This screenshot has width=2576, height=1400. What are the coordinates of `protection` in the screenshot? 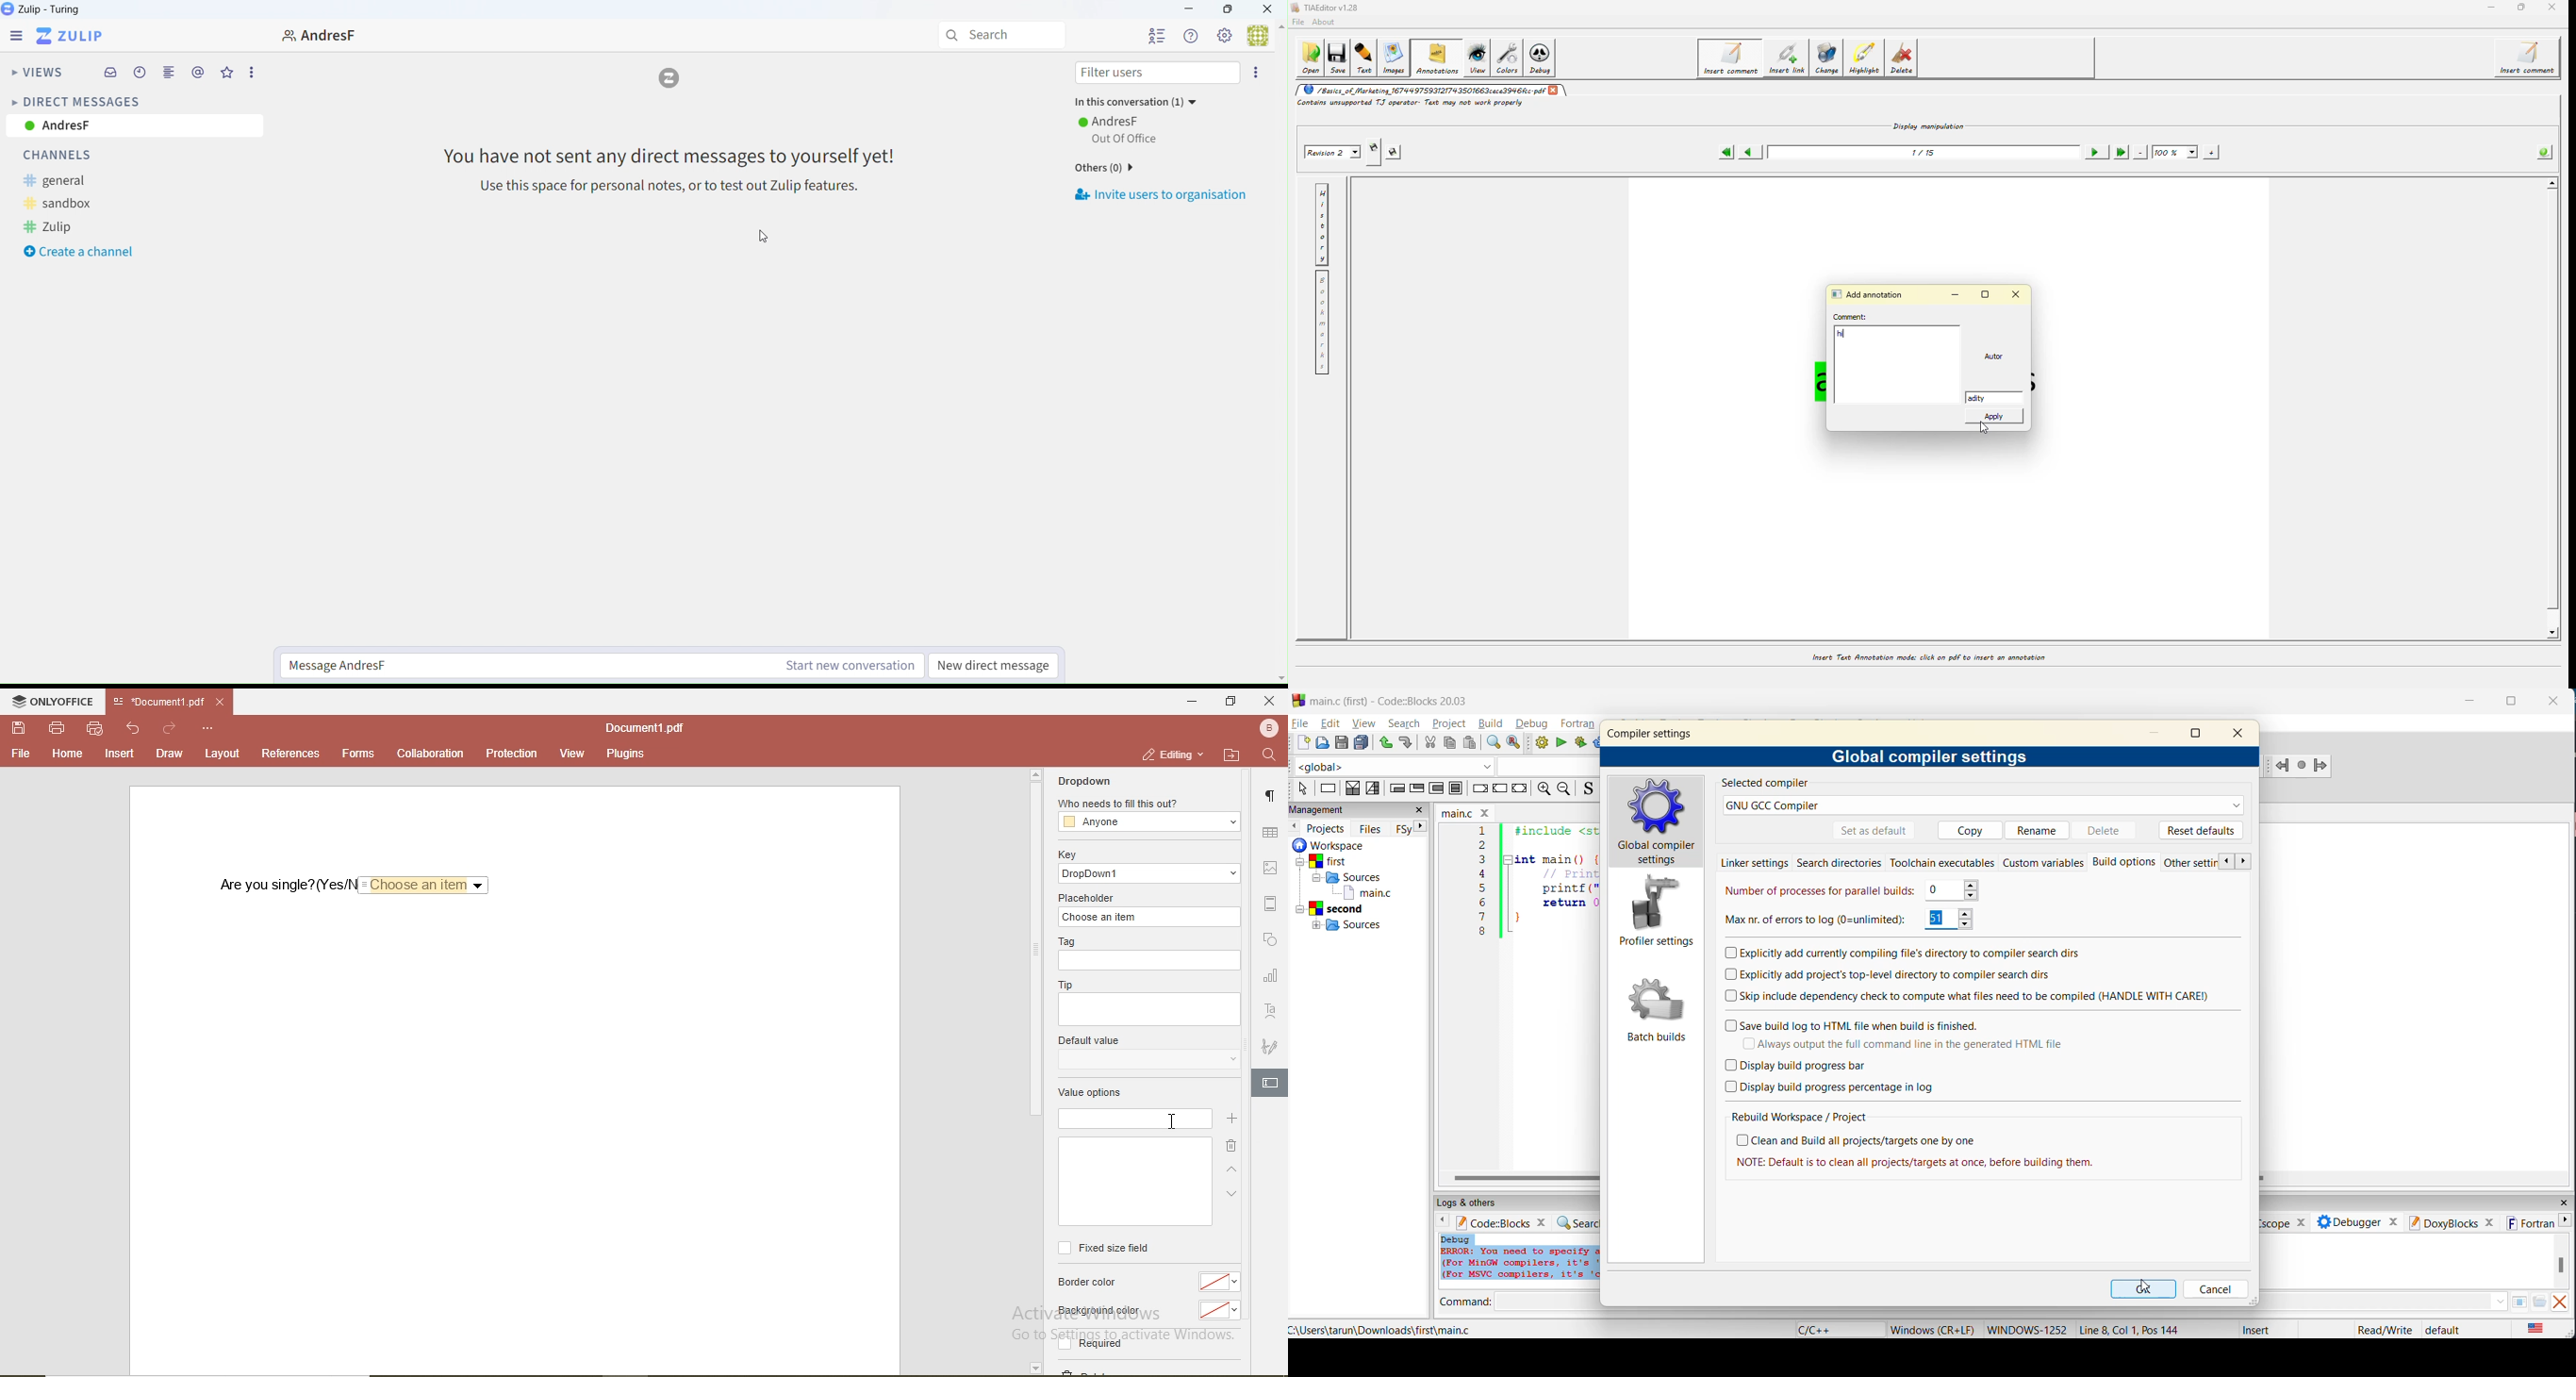 It's located at (513, 753).